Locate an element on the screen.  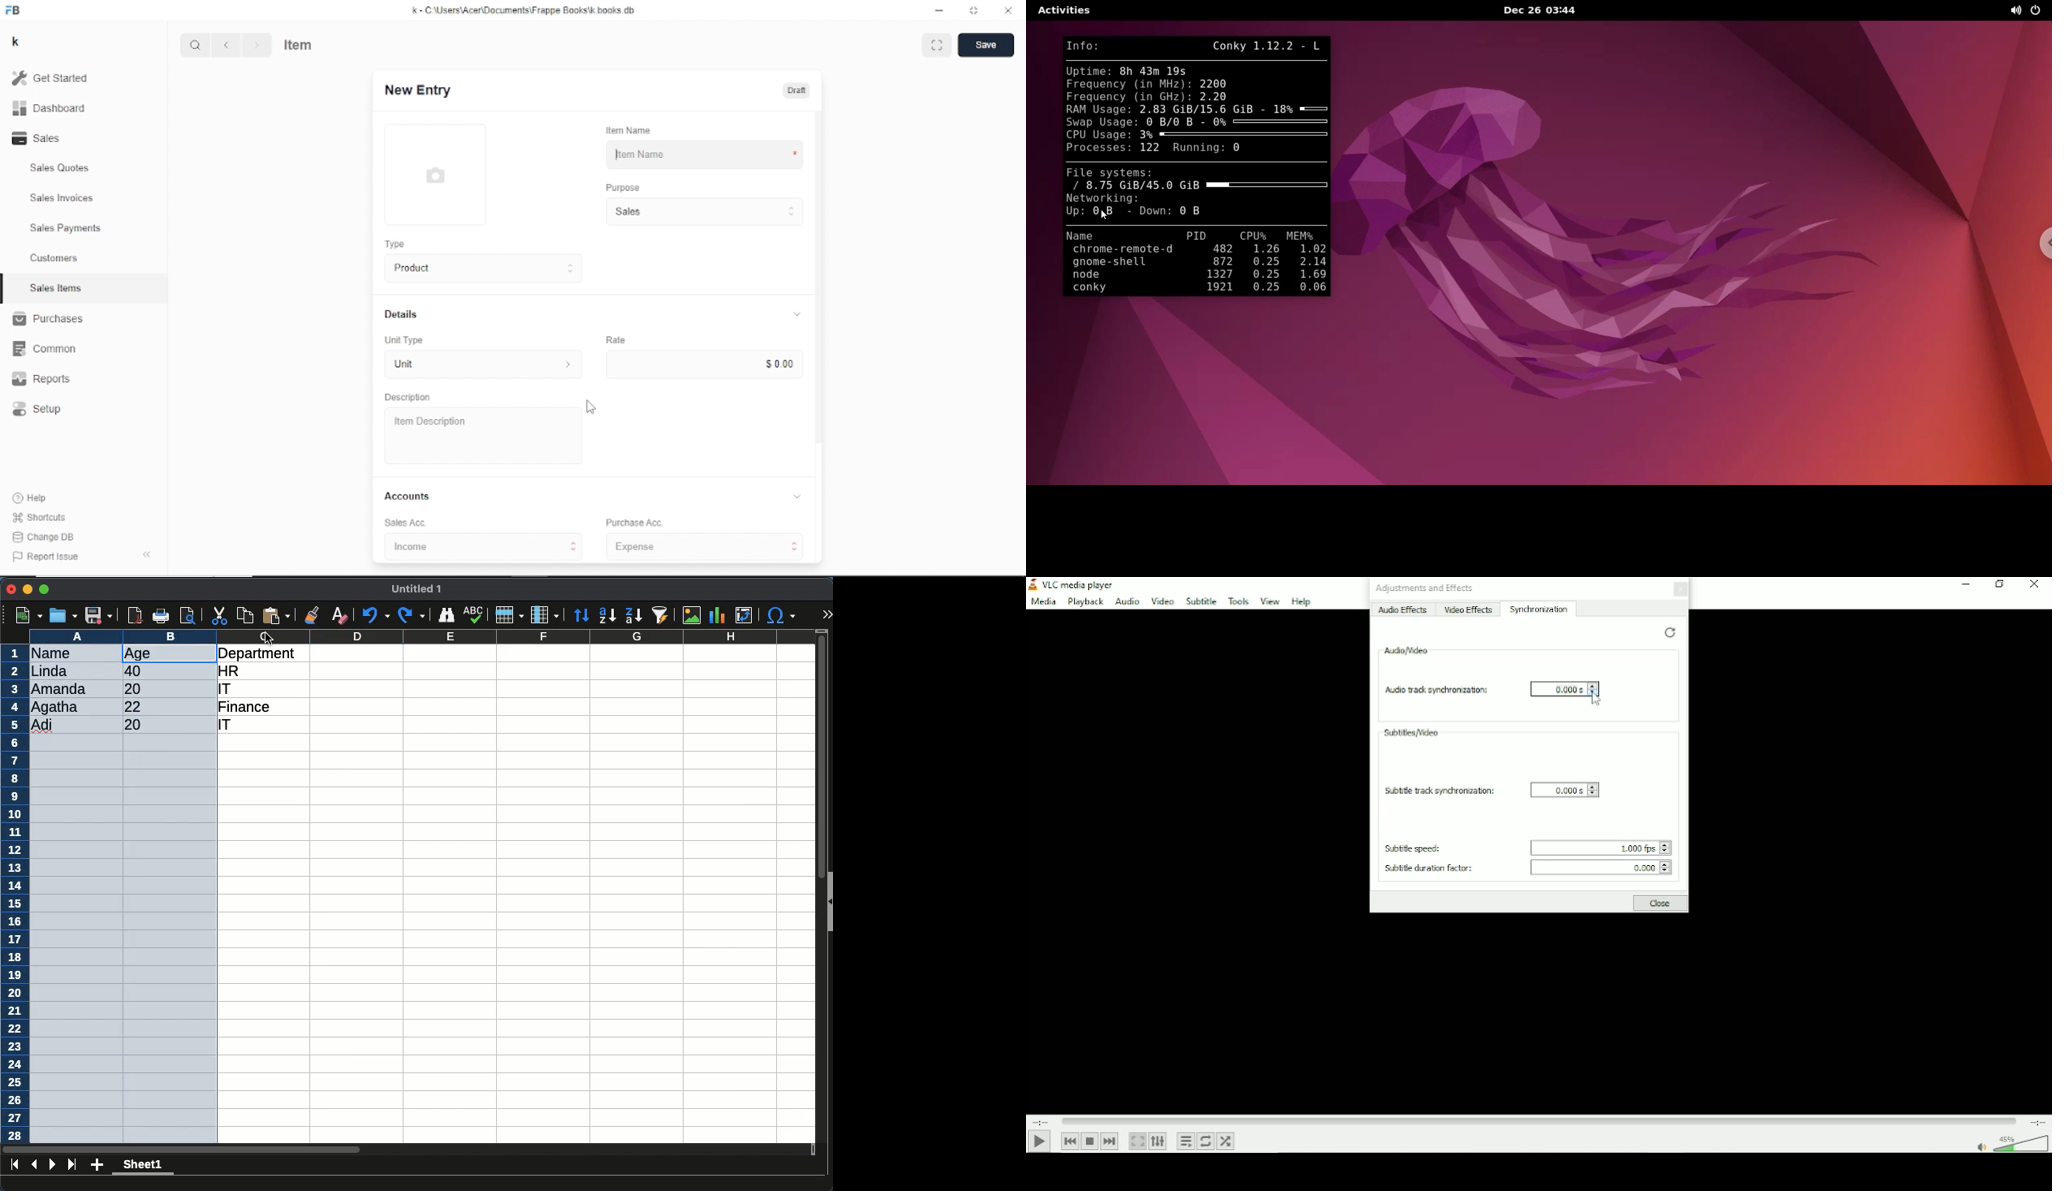
first sheet is located at coordinates (15, 1164).